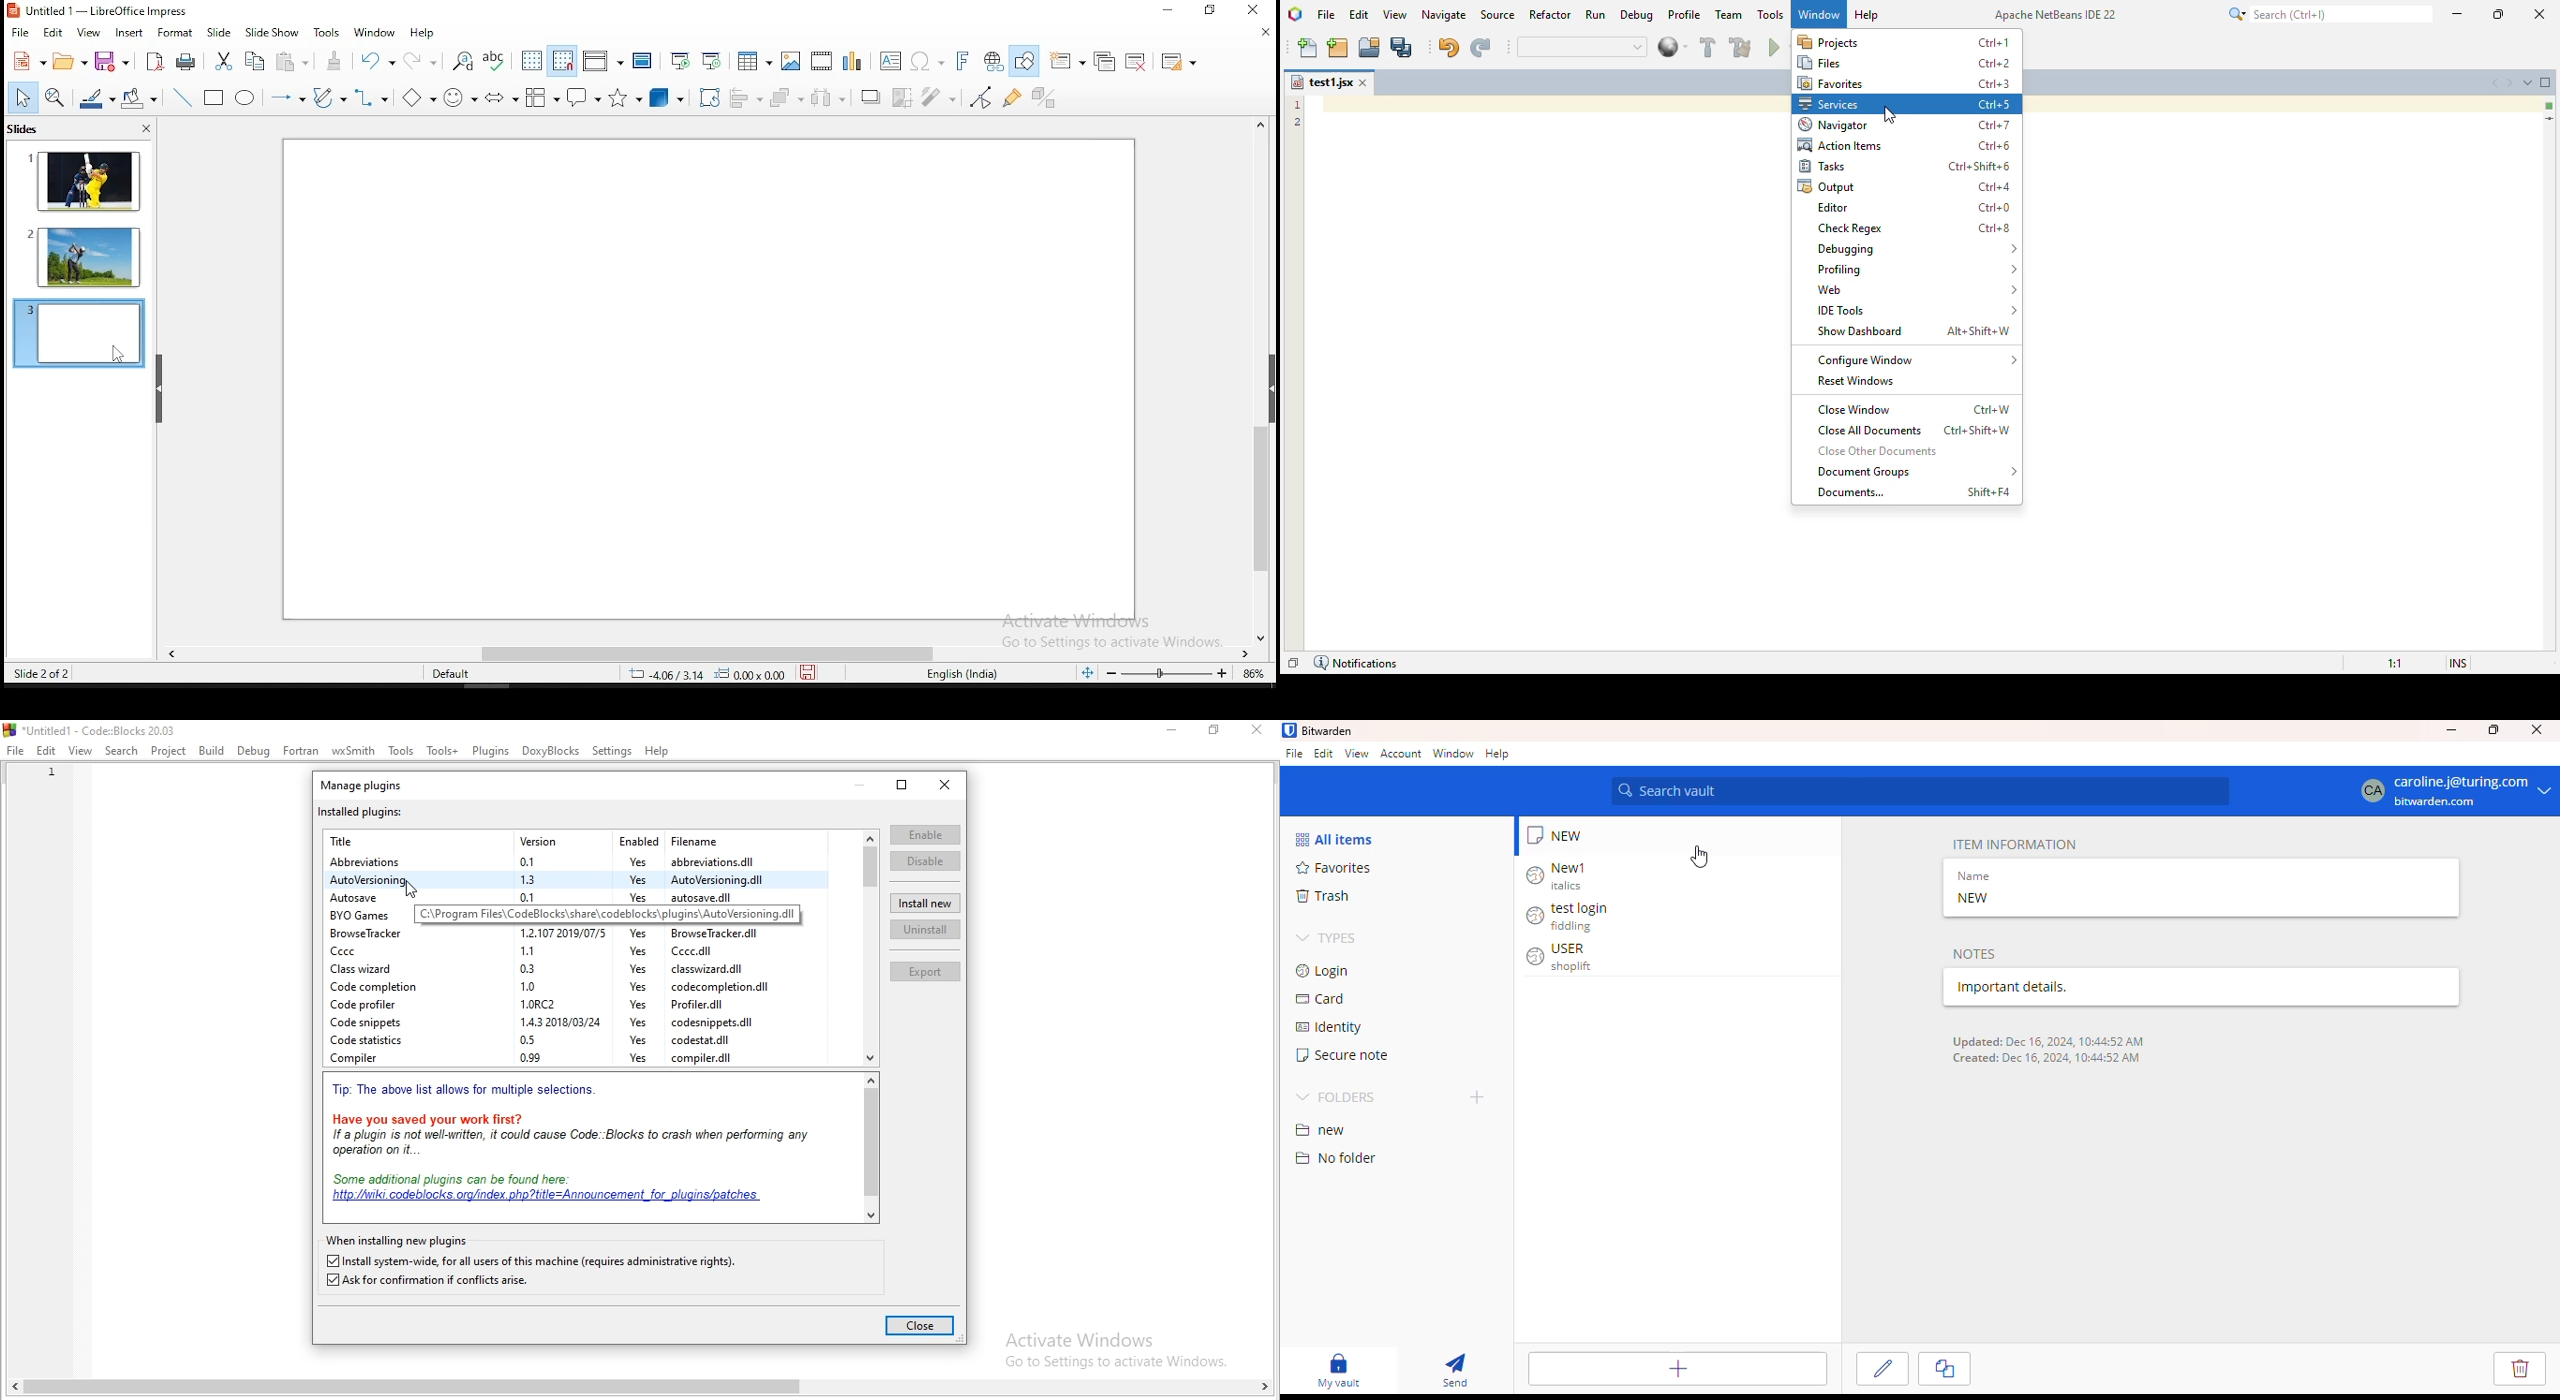 The width and height of the screenshot is (2576, 1400). I want to click on Have you saved your work first?
Ifa plugin is not well-written, it could cause Code: Blocks to crash when performing any
operation on it., so click(574, 1135).